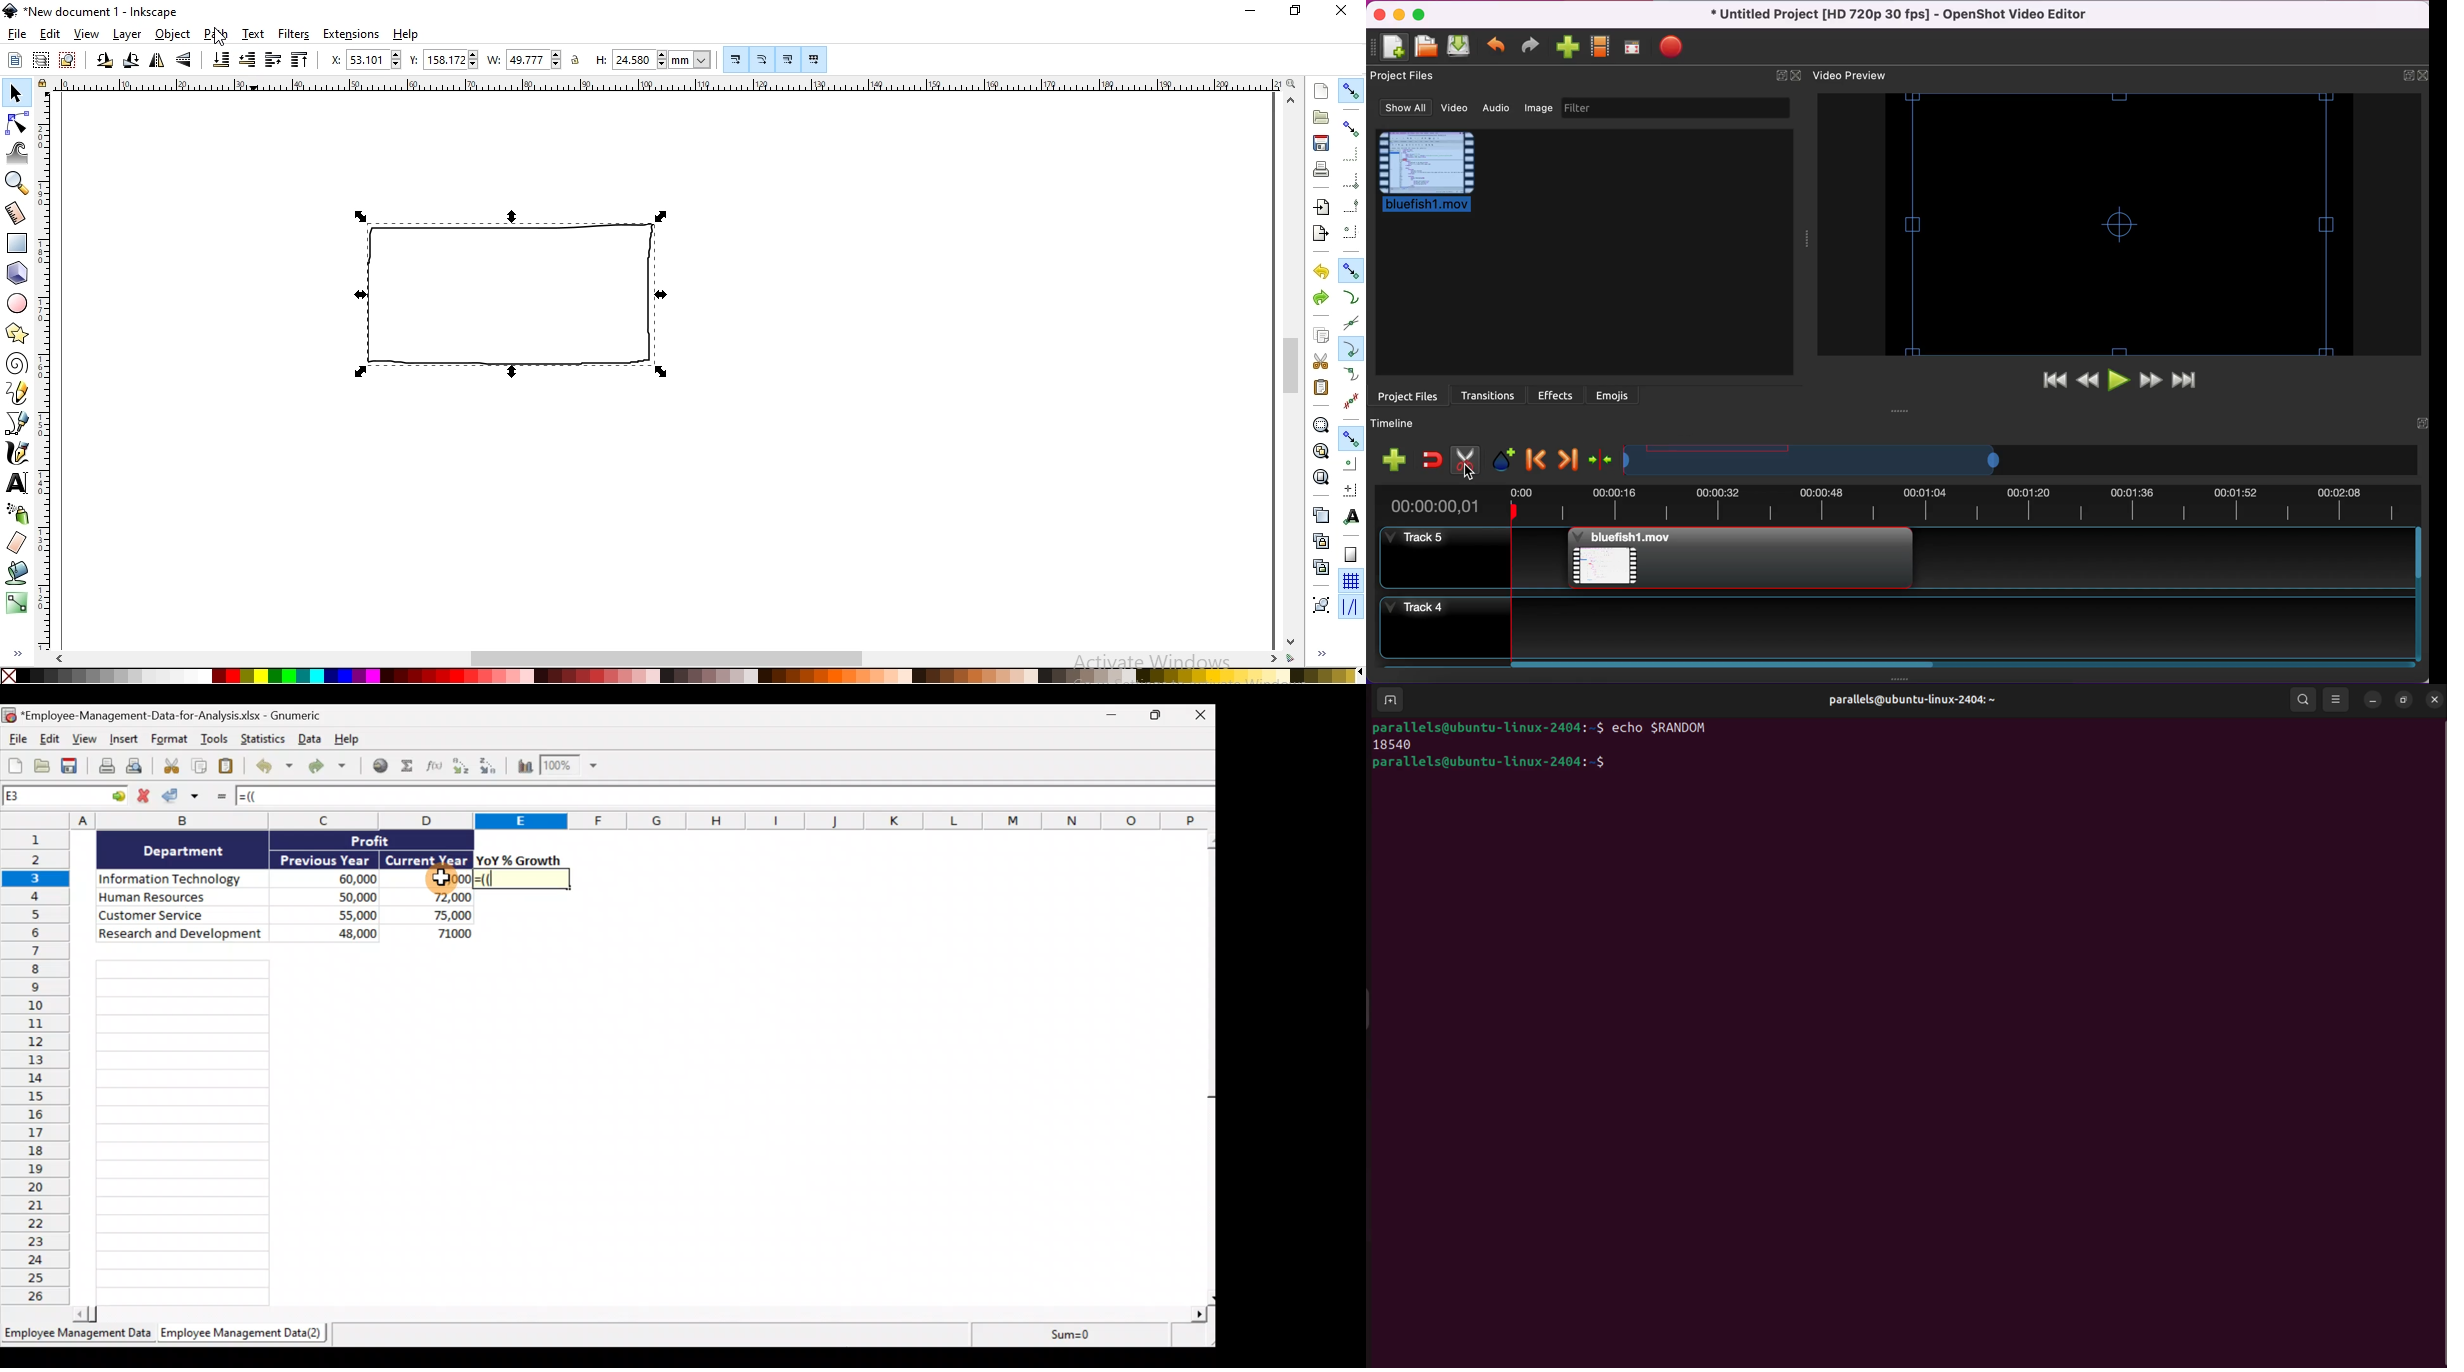 The width and height of the screenshot is (2464, 1372). Describe the element at coordinates (438, 769) in the screenshot. I see `Edit a function in the current cell` at that location.